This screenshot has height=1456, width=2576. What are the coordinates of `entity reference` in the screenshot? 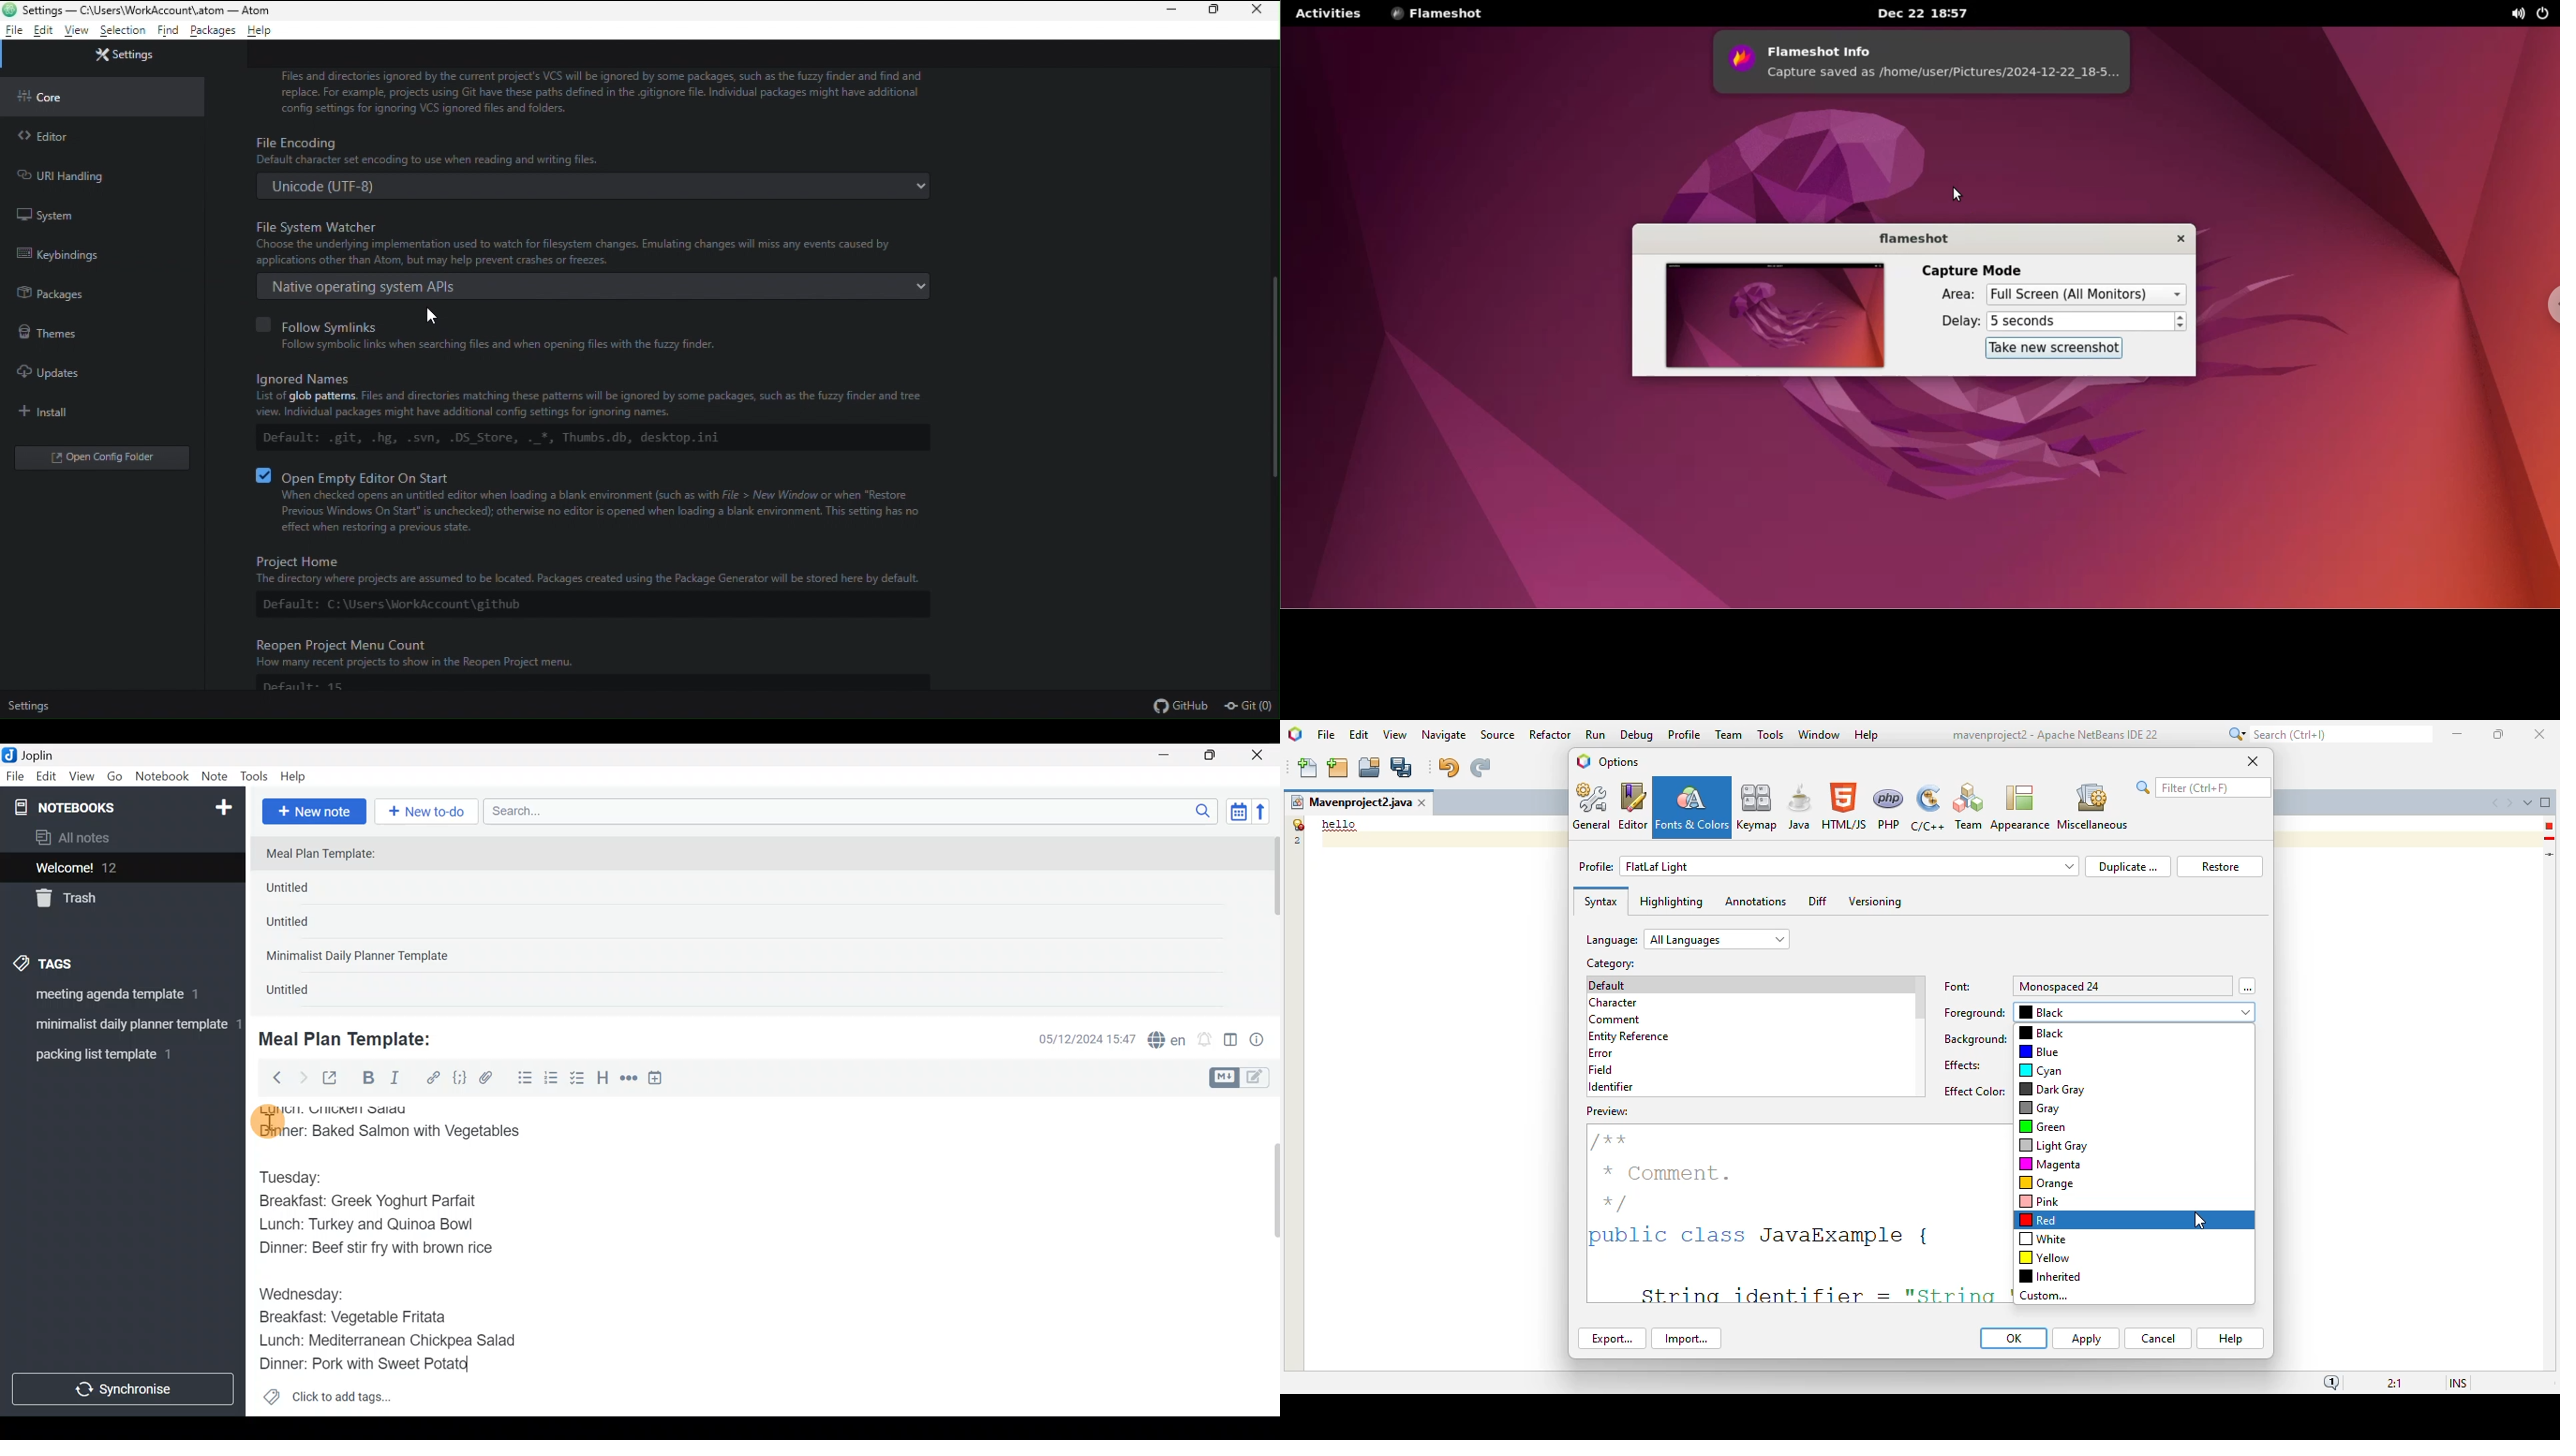 It's located at (1630, 1038).